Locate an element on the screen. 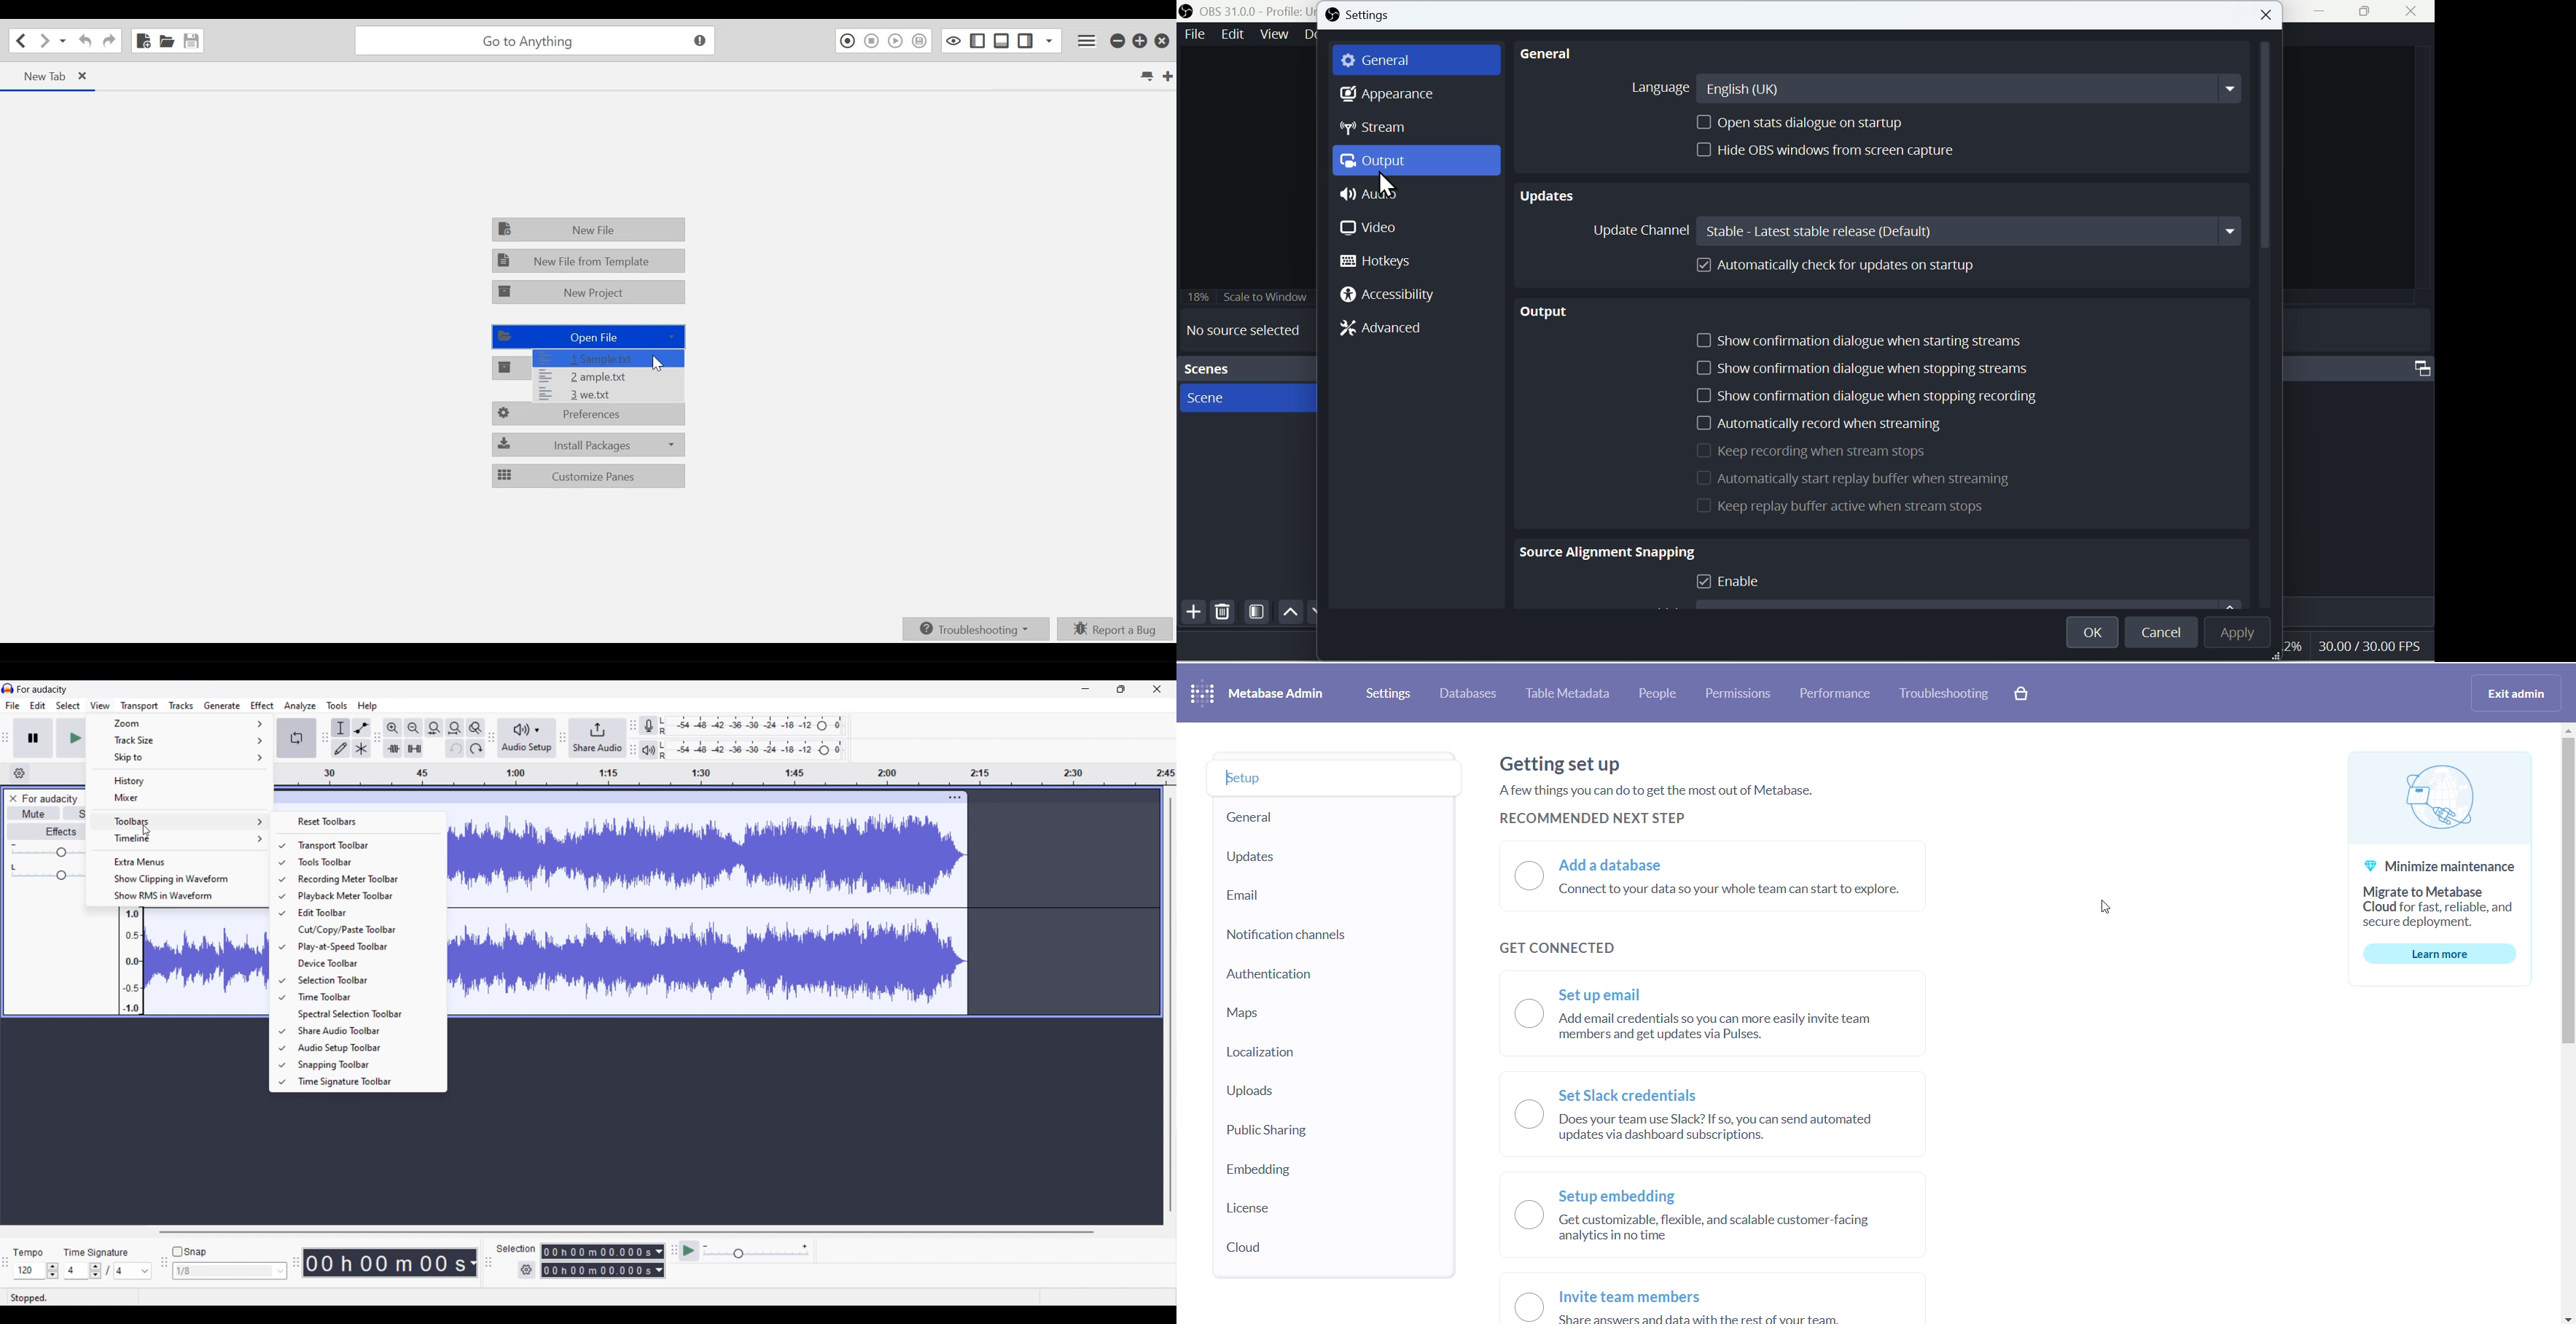  Langugae is located at coordinates (1918, 89).